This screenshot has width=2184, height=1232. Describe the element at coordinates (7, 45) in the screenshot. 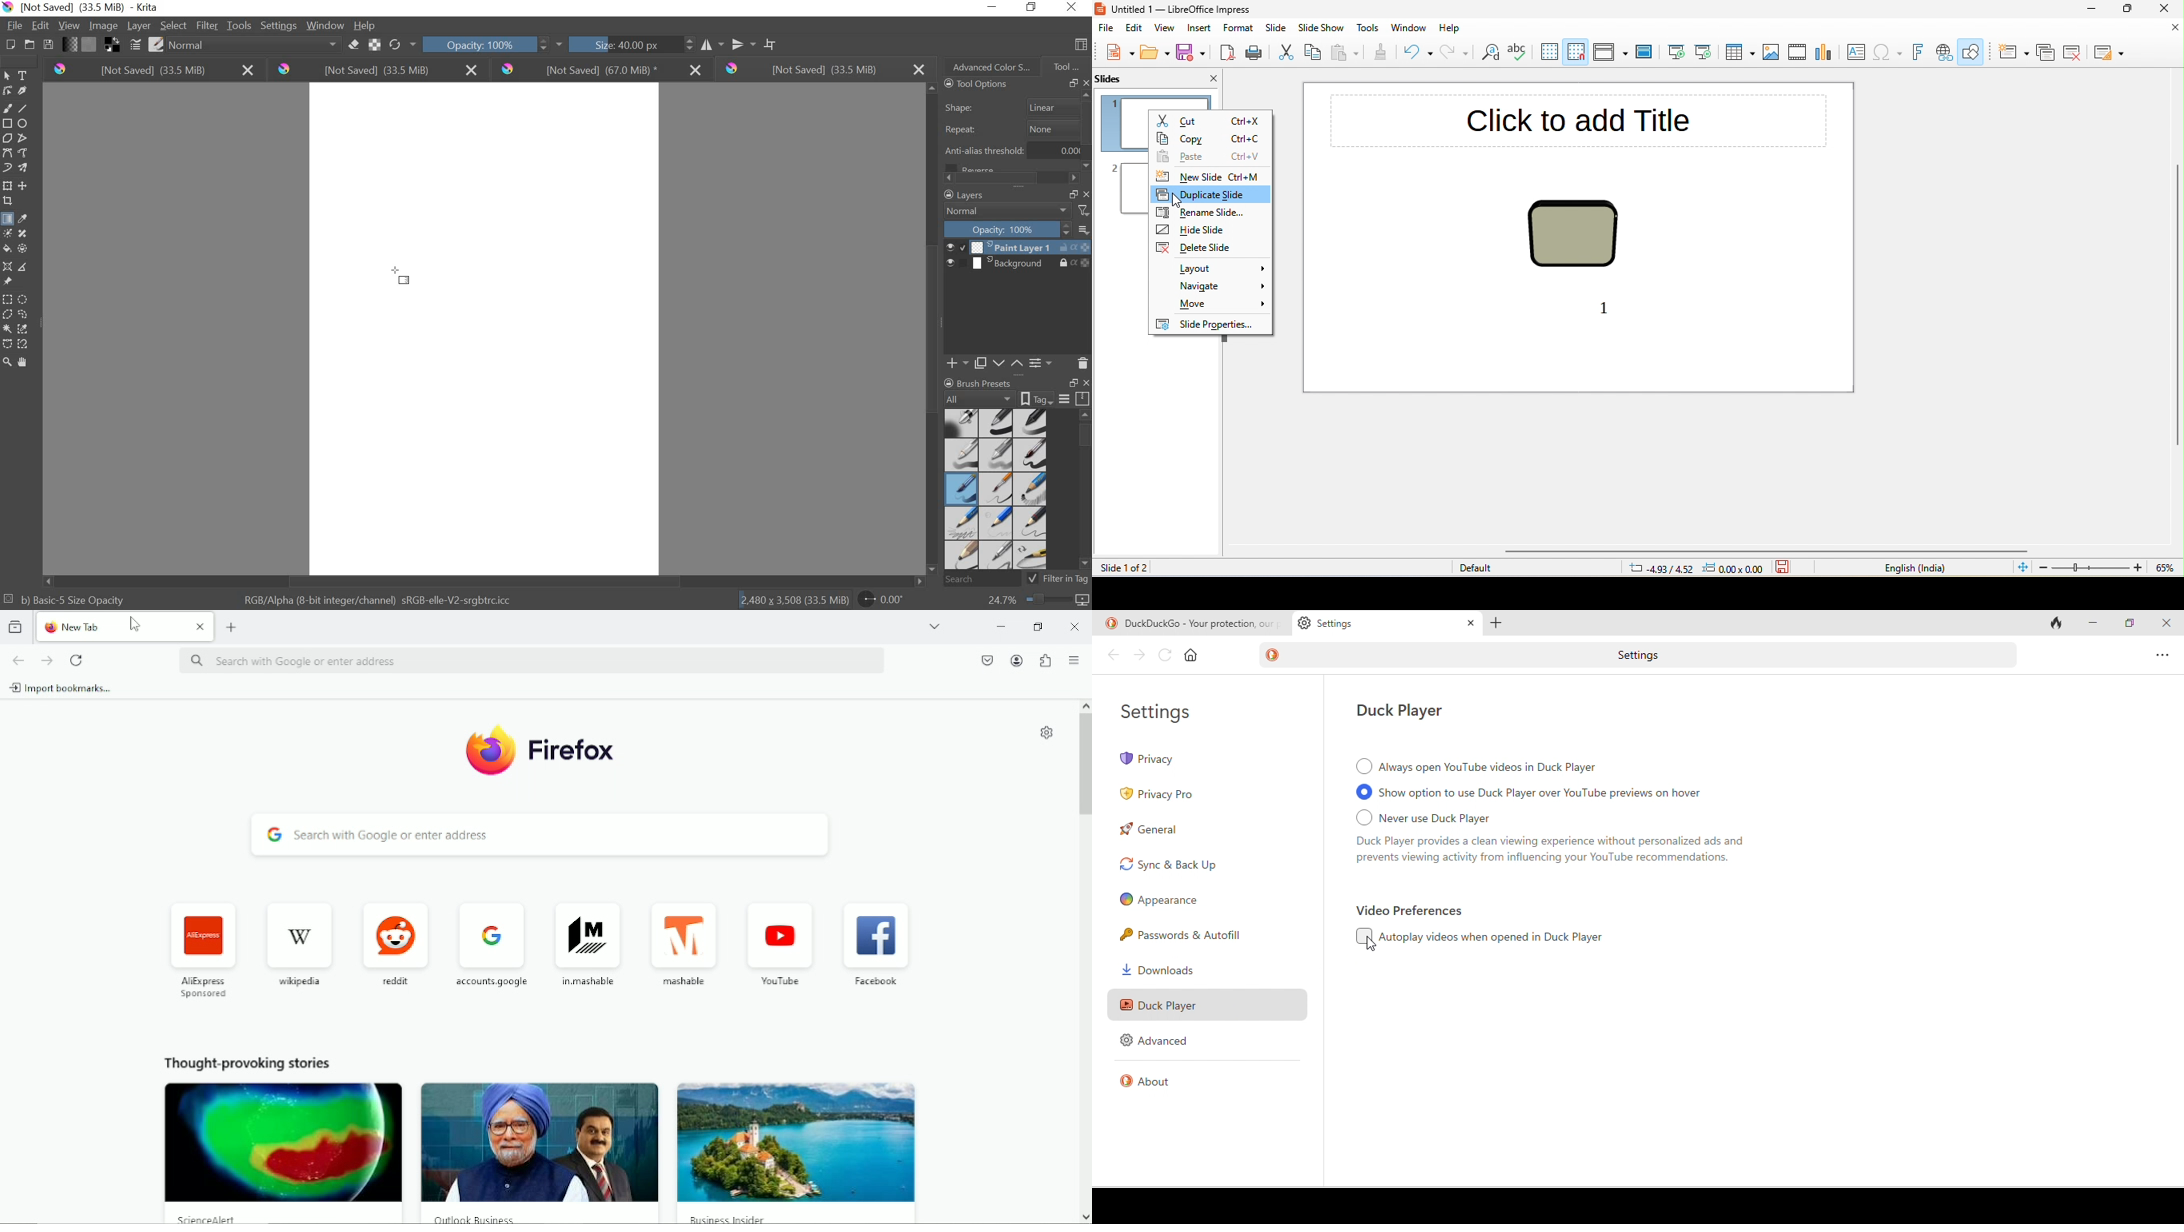

I see `CREATE NEW DOCUMENT` at that location.